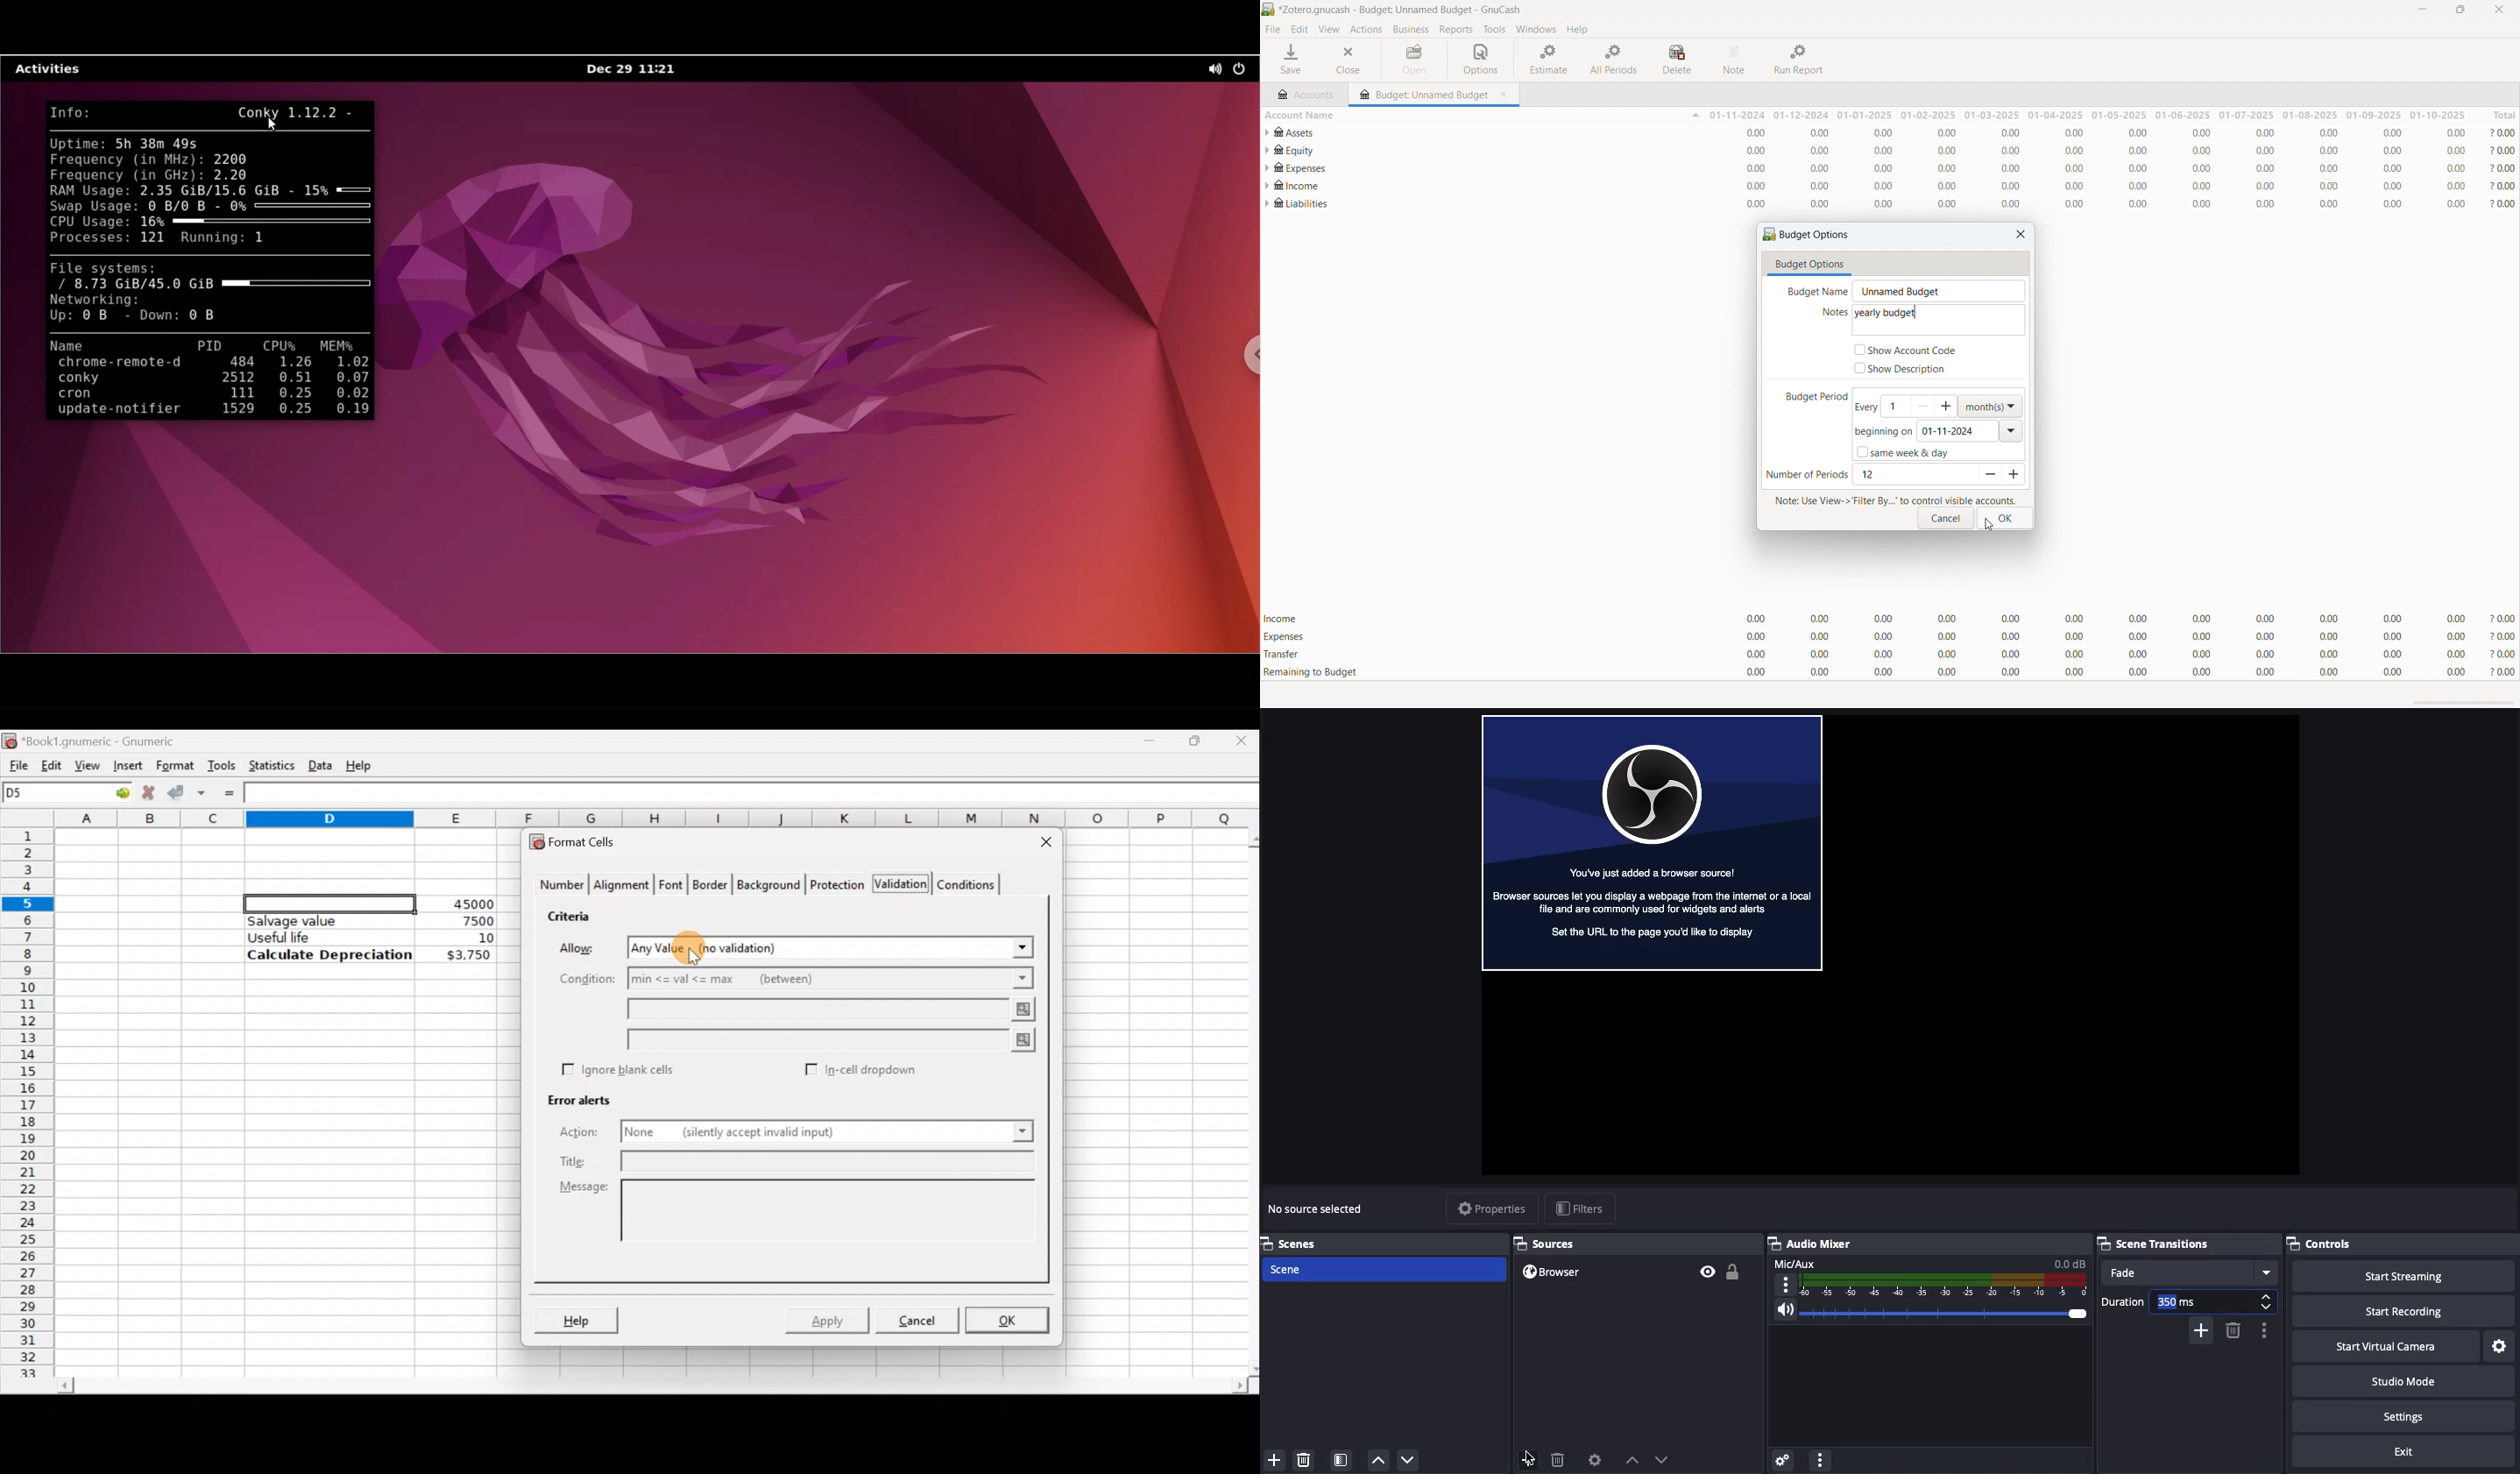  What do you see at coordinates (587, 1135) in the screenshot?
I see `Action` at bounding box center [587, 1135].